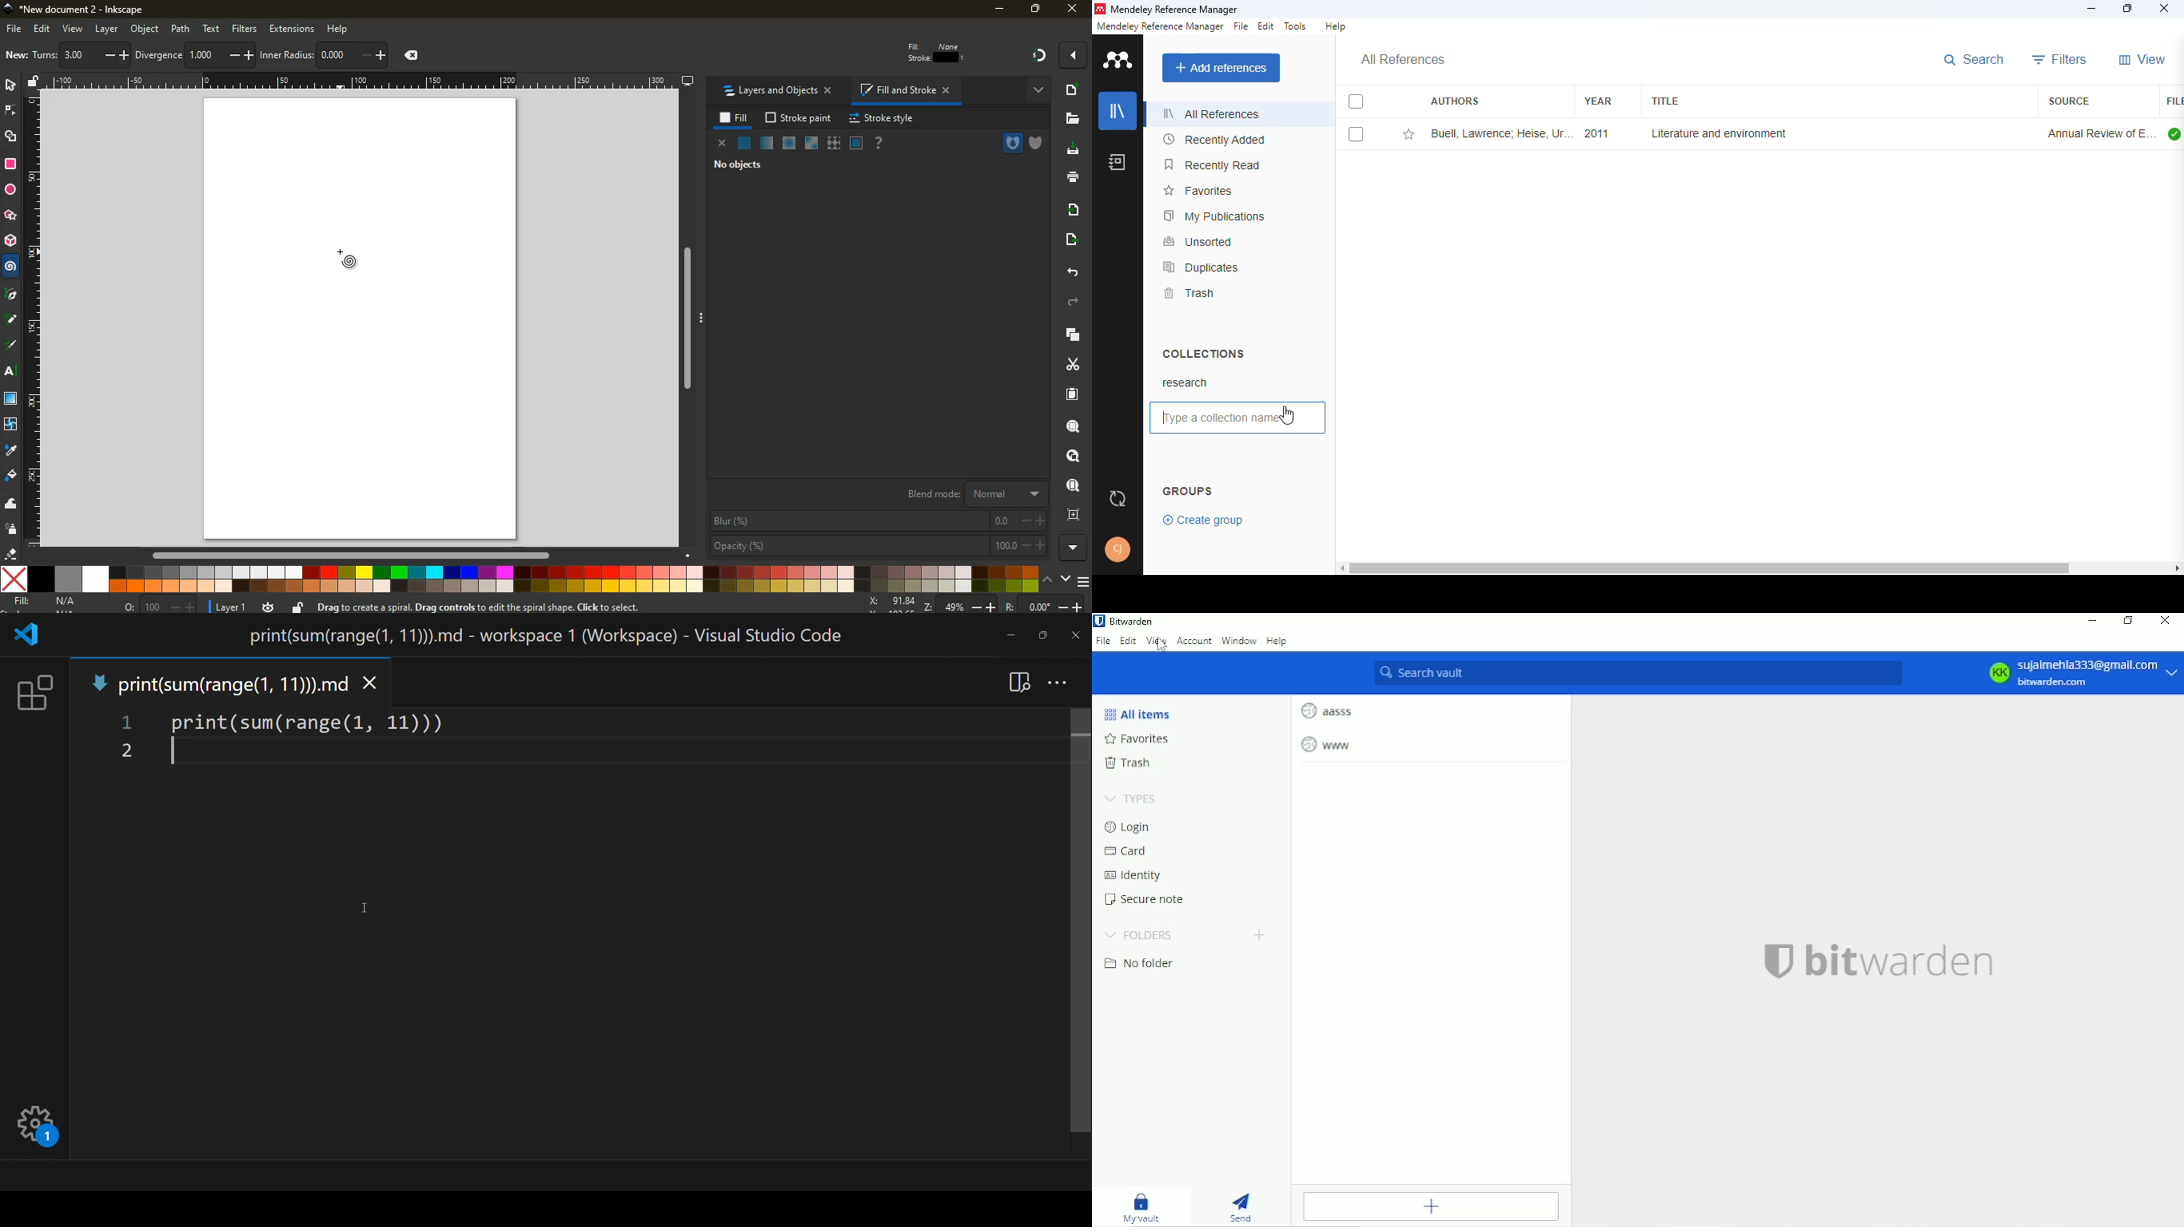 The width and height of the screenshot is (2184, 1232). What do you see at coordinates (1118, 60) in the screenshot?
I see `logo` at bounding box center [1118, 60].